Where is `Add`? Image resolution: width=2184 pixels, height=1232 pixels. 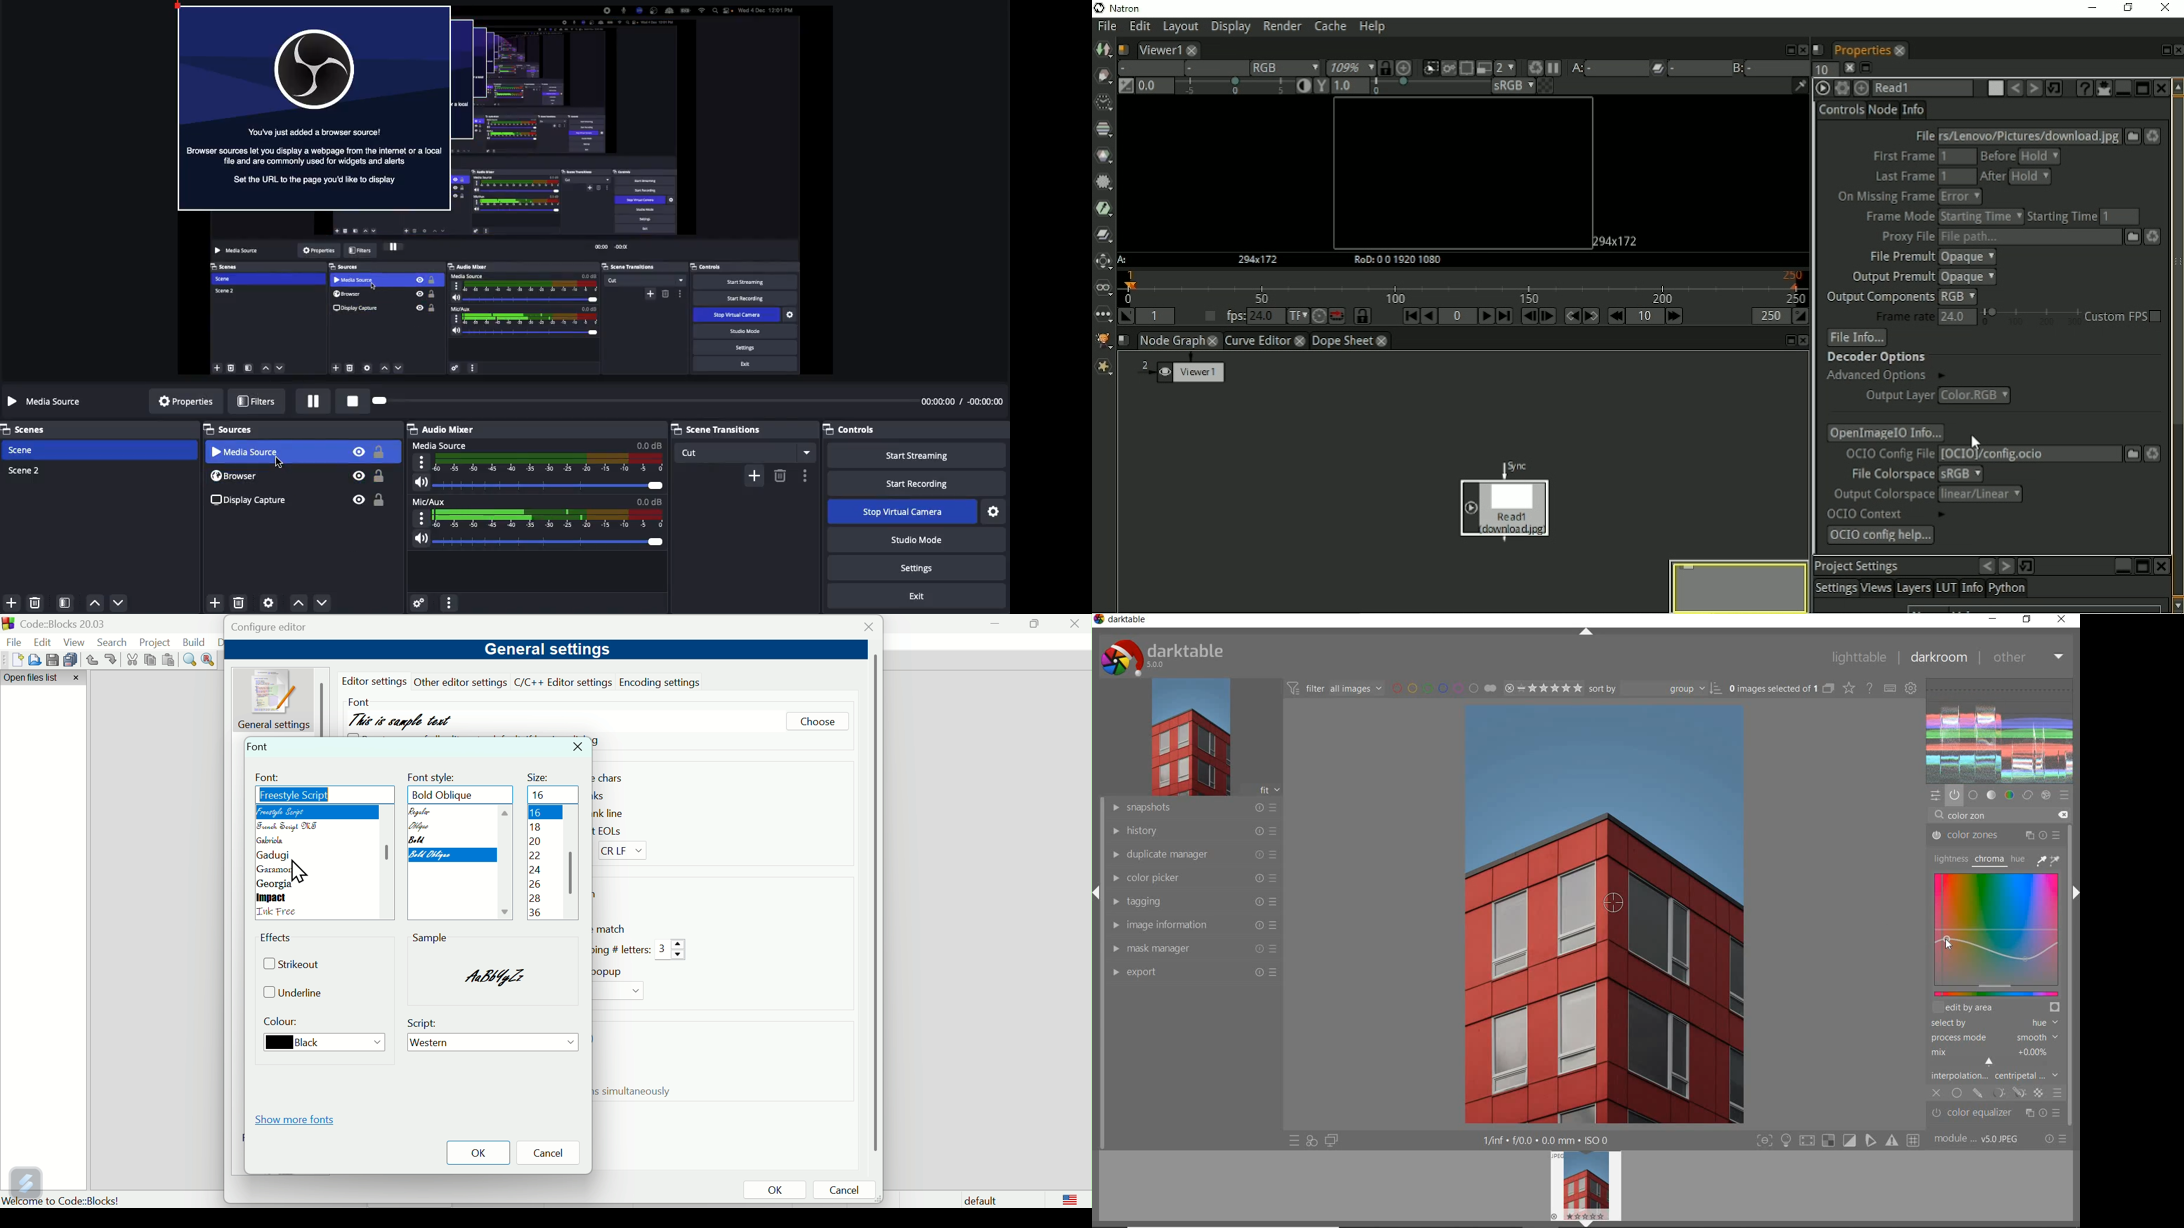 Add is located at coordinates (11, 603).